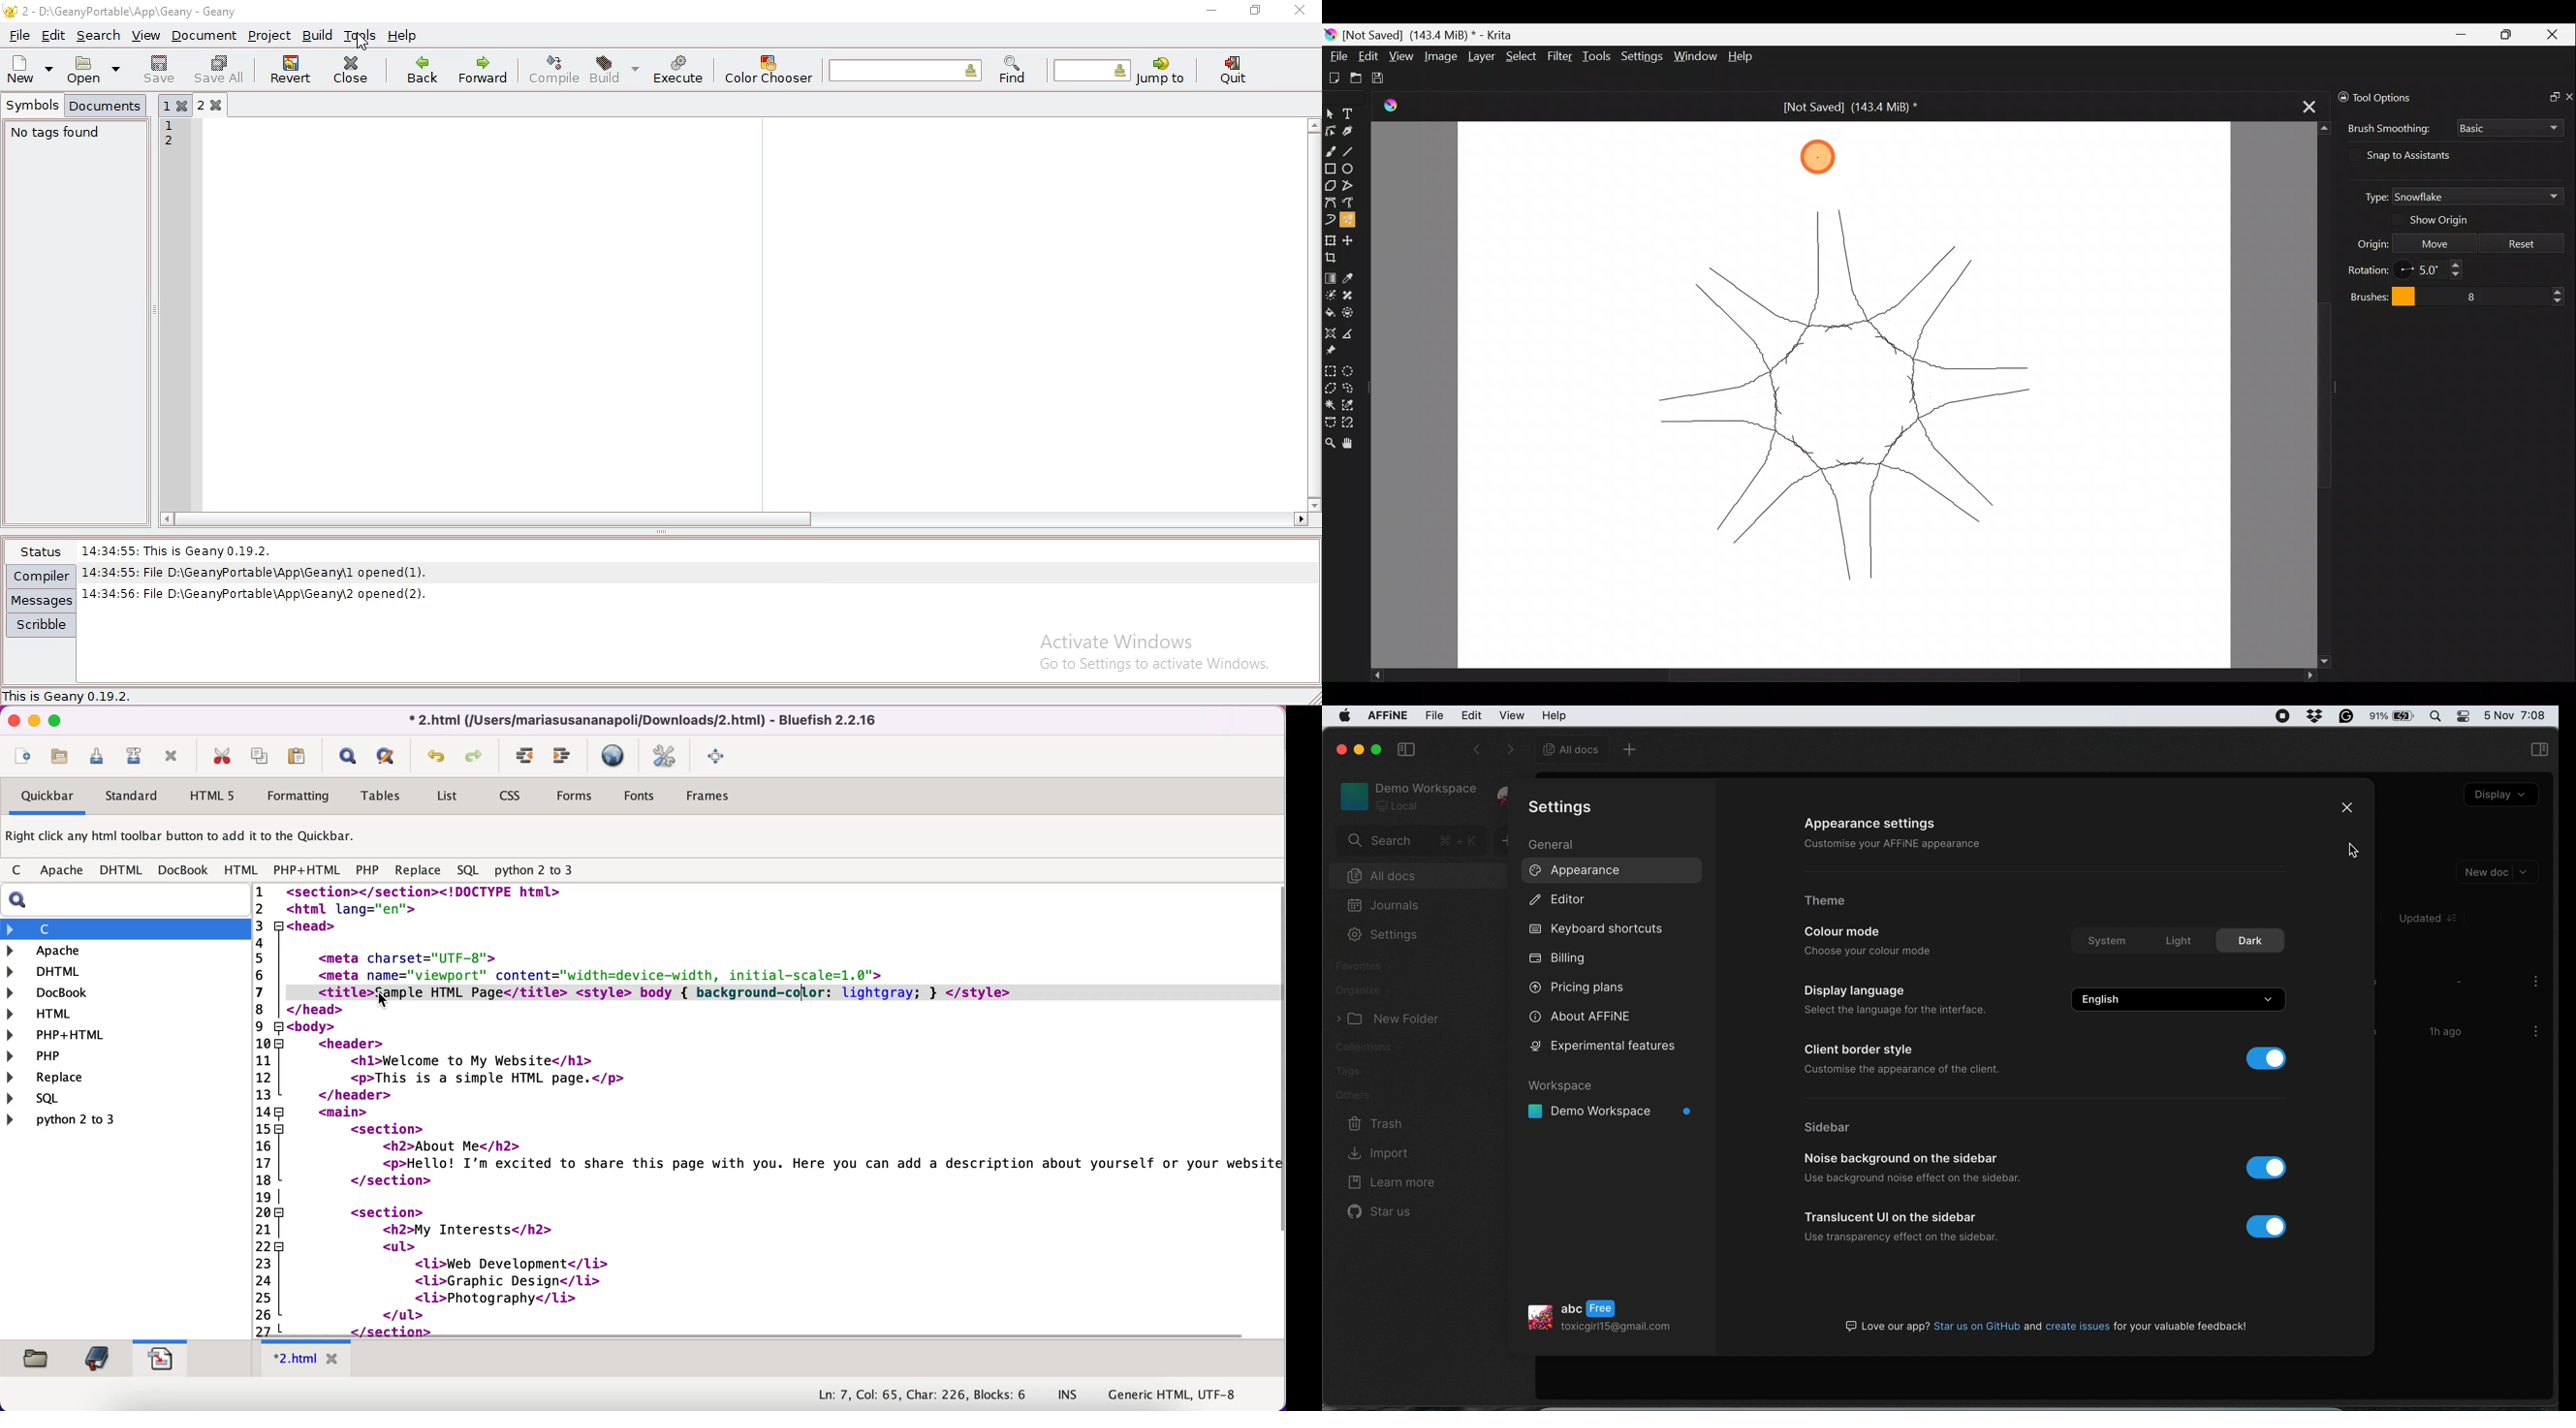 Image resolution: width=2576 pixels, height=1428 pixels. I want to click on snowflake , so click(1850, 391).